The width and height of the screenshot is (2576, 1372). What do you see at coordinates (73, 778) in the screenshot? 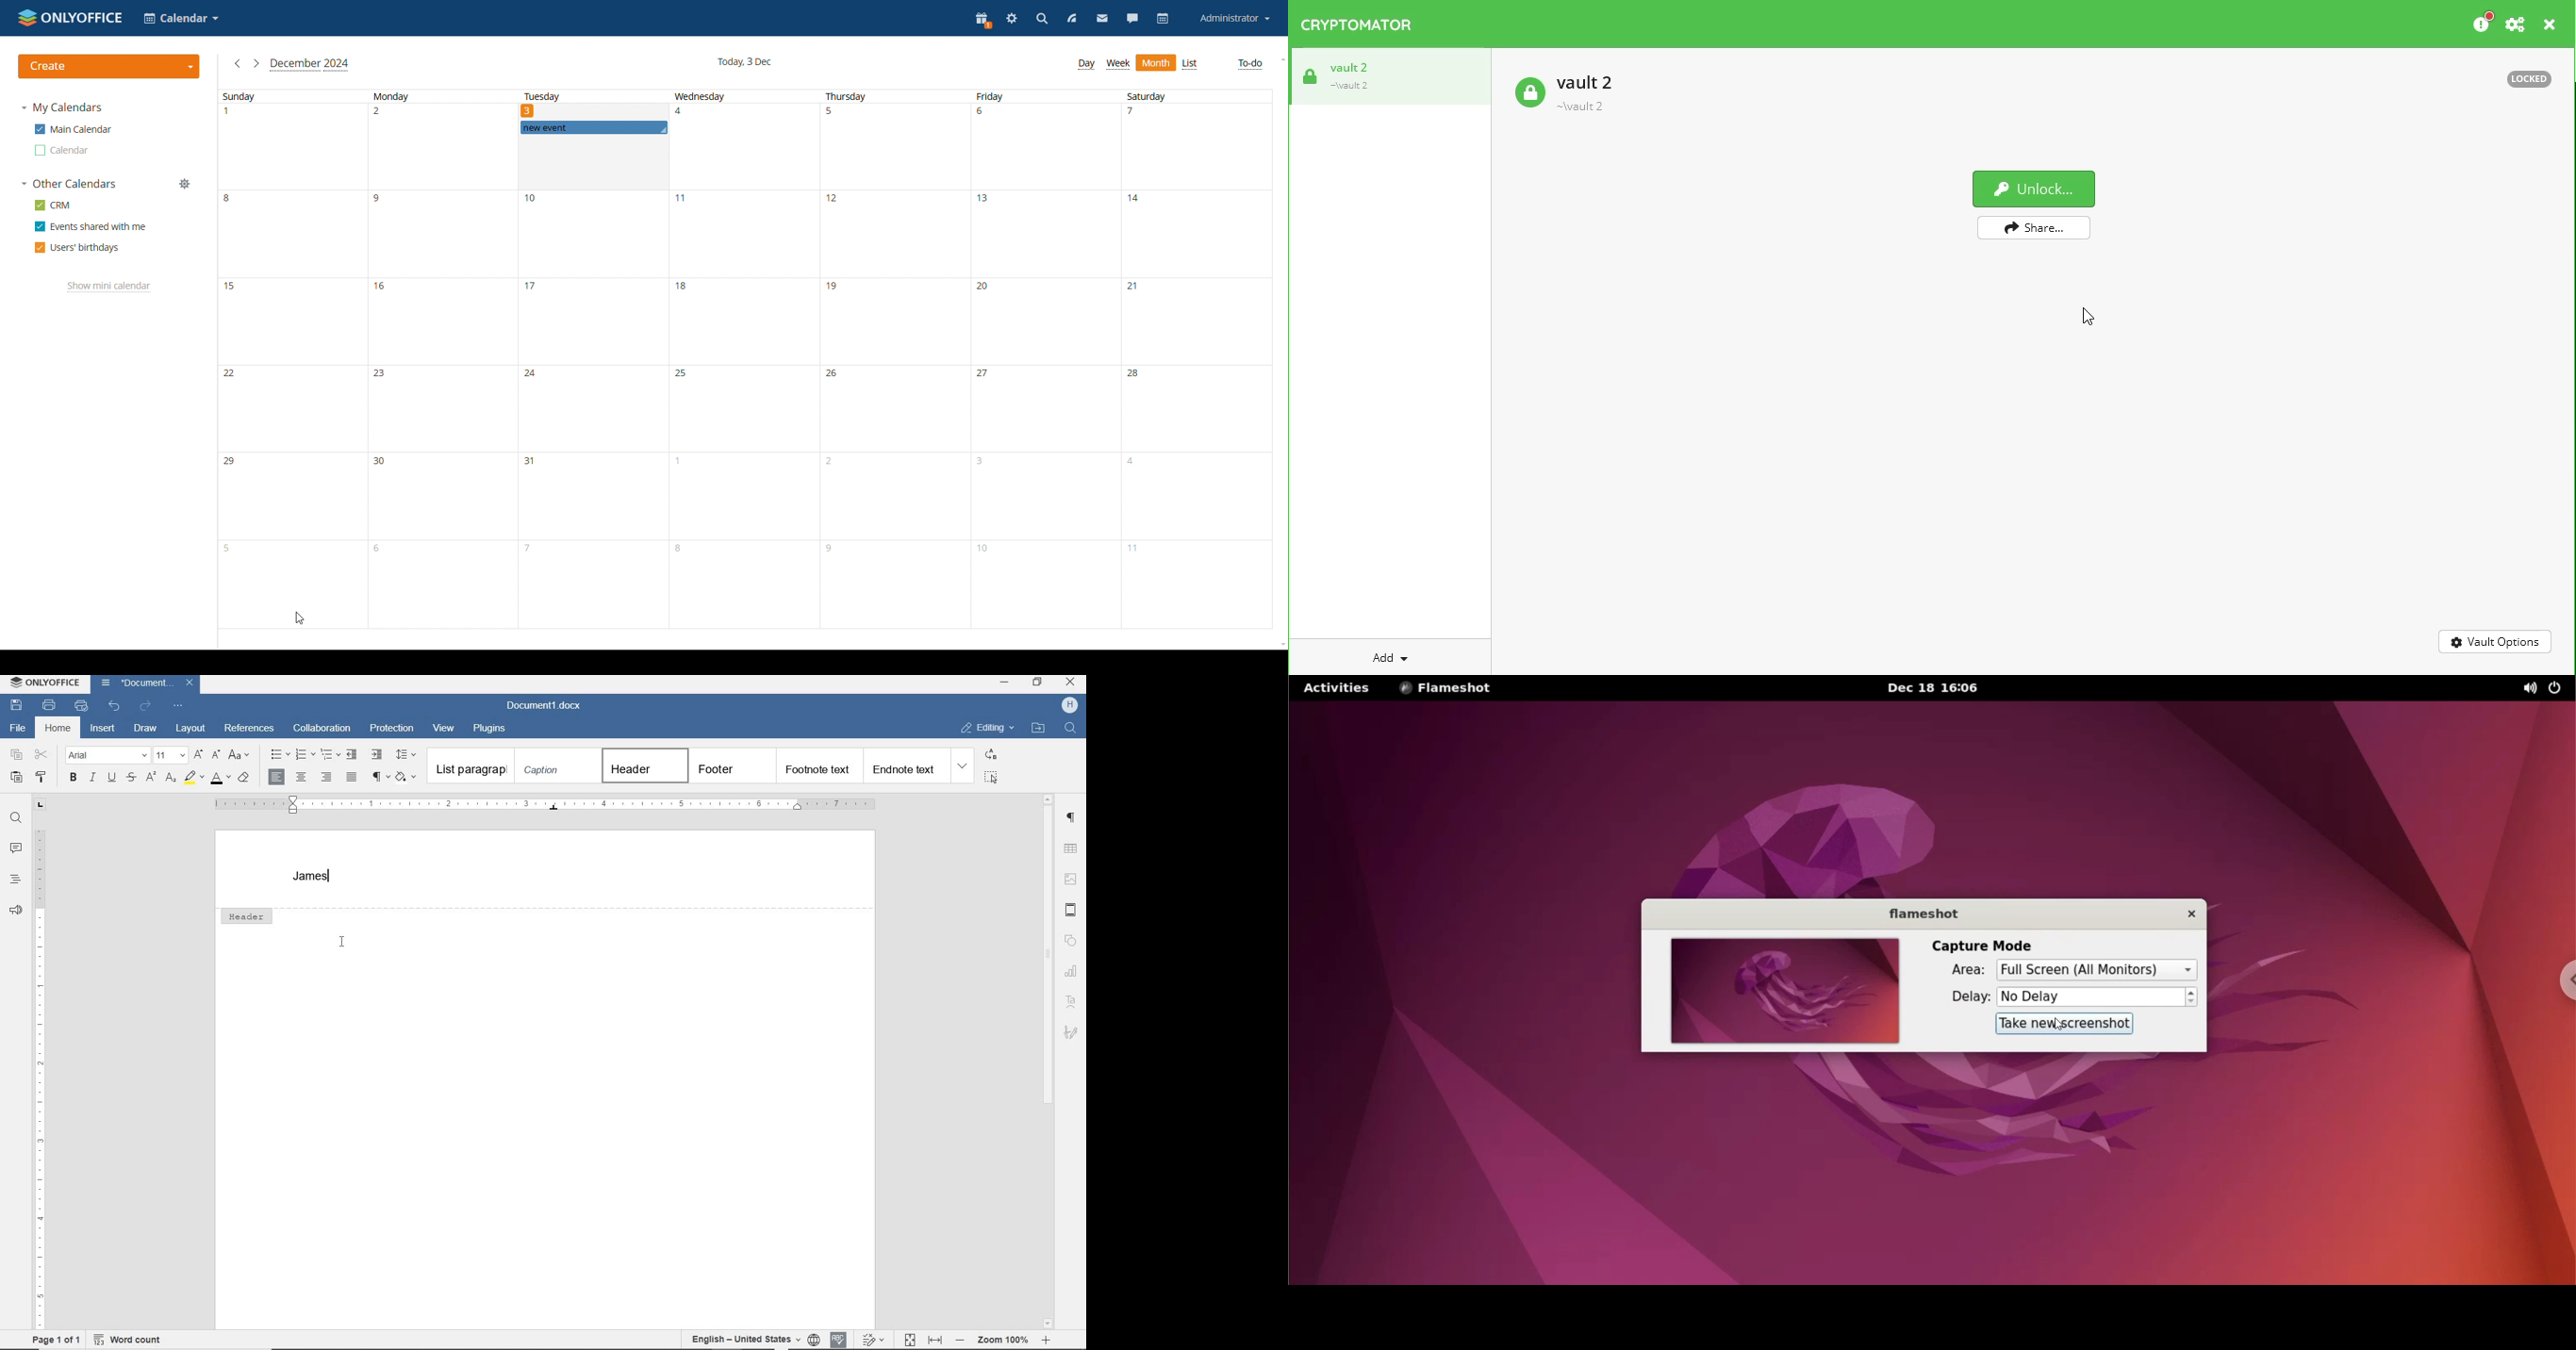
I see `bold` at bounding box center [73, 778].